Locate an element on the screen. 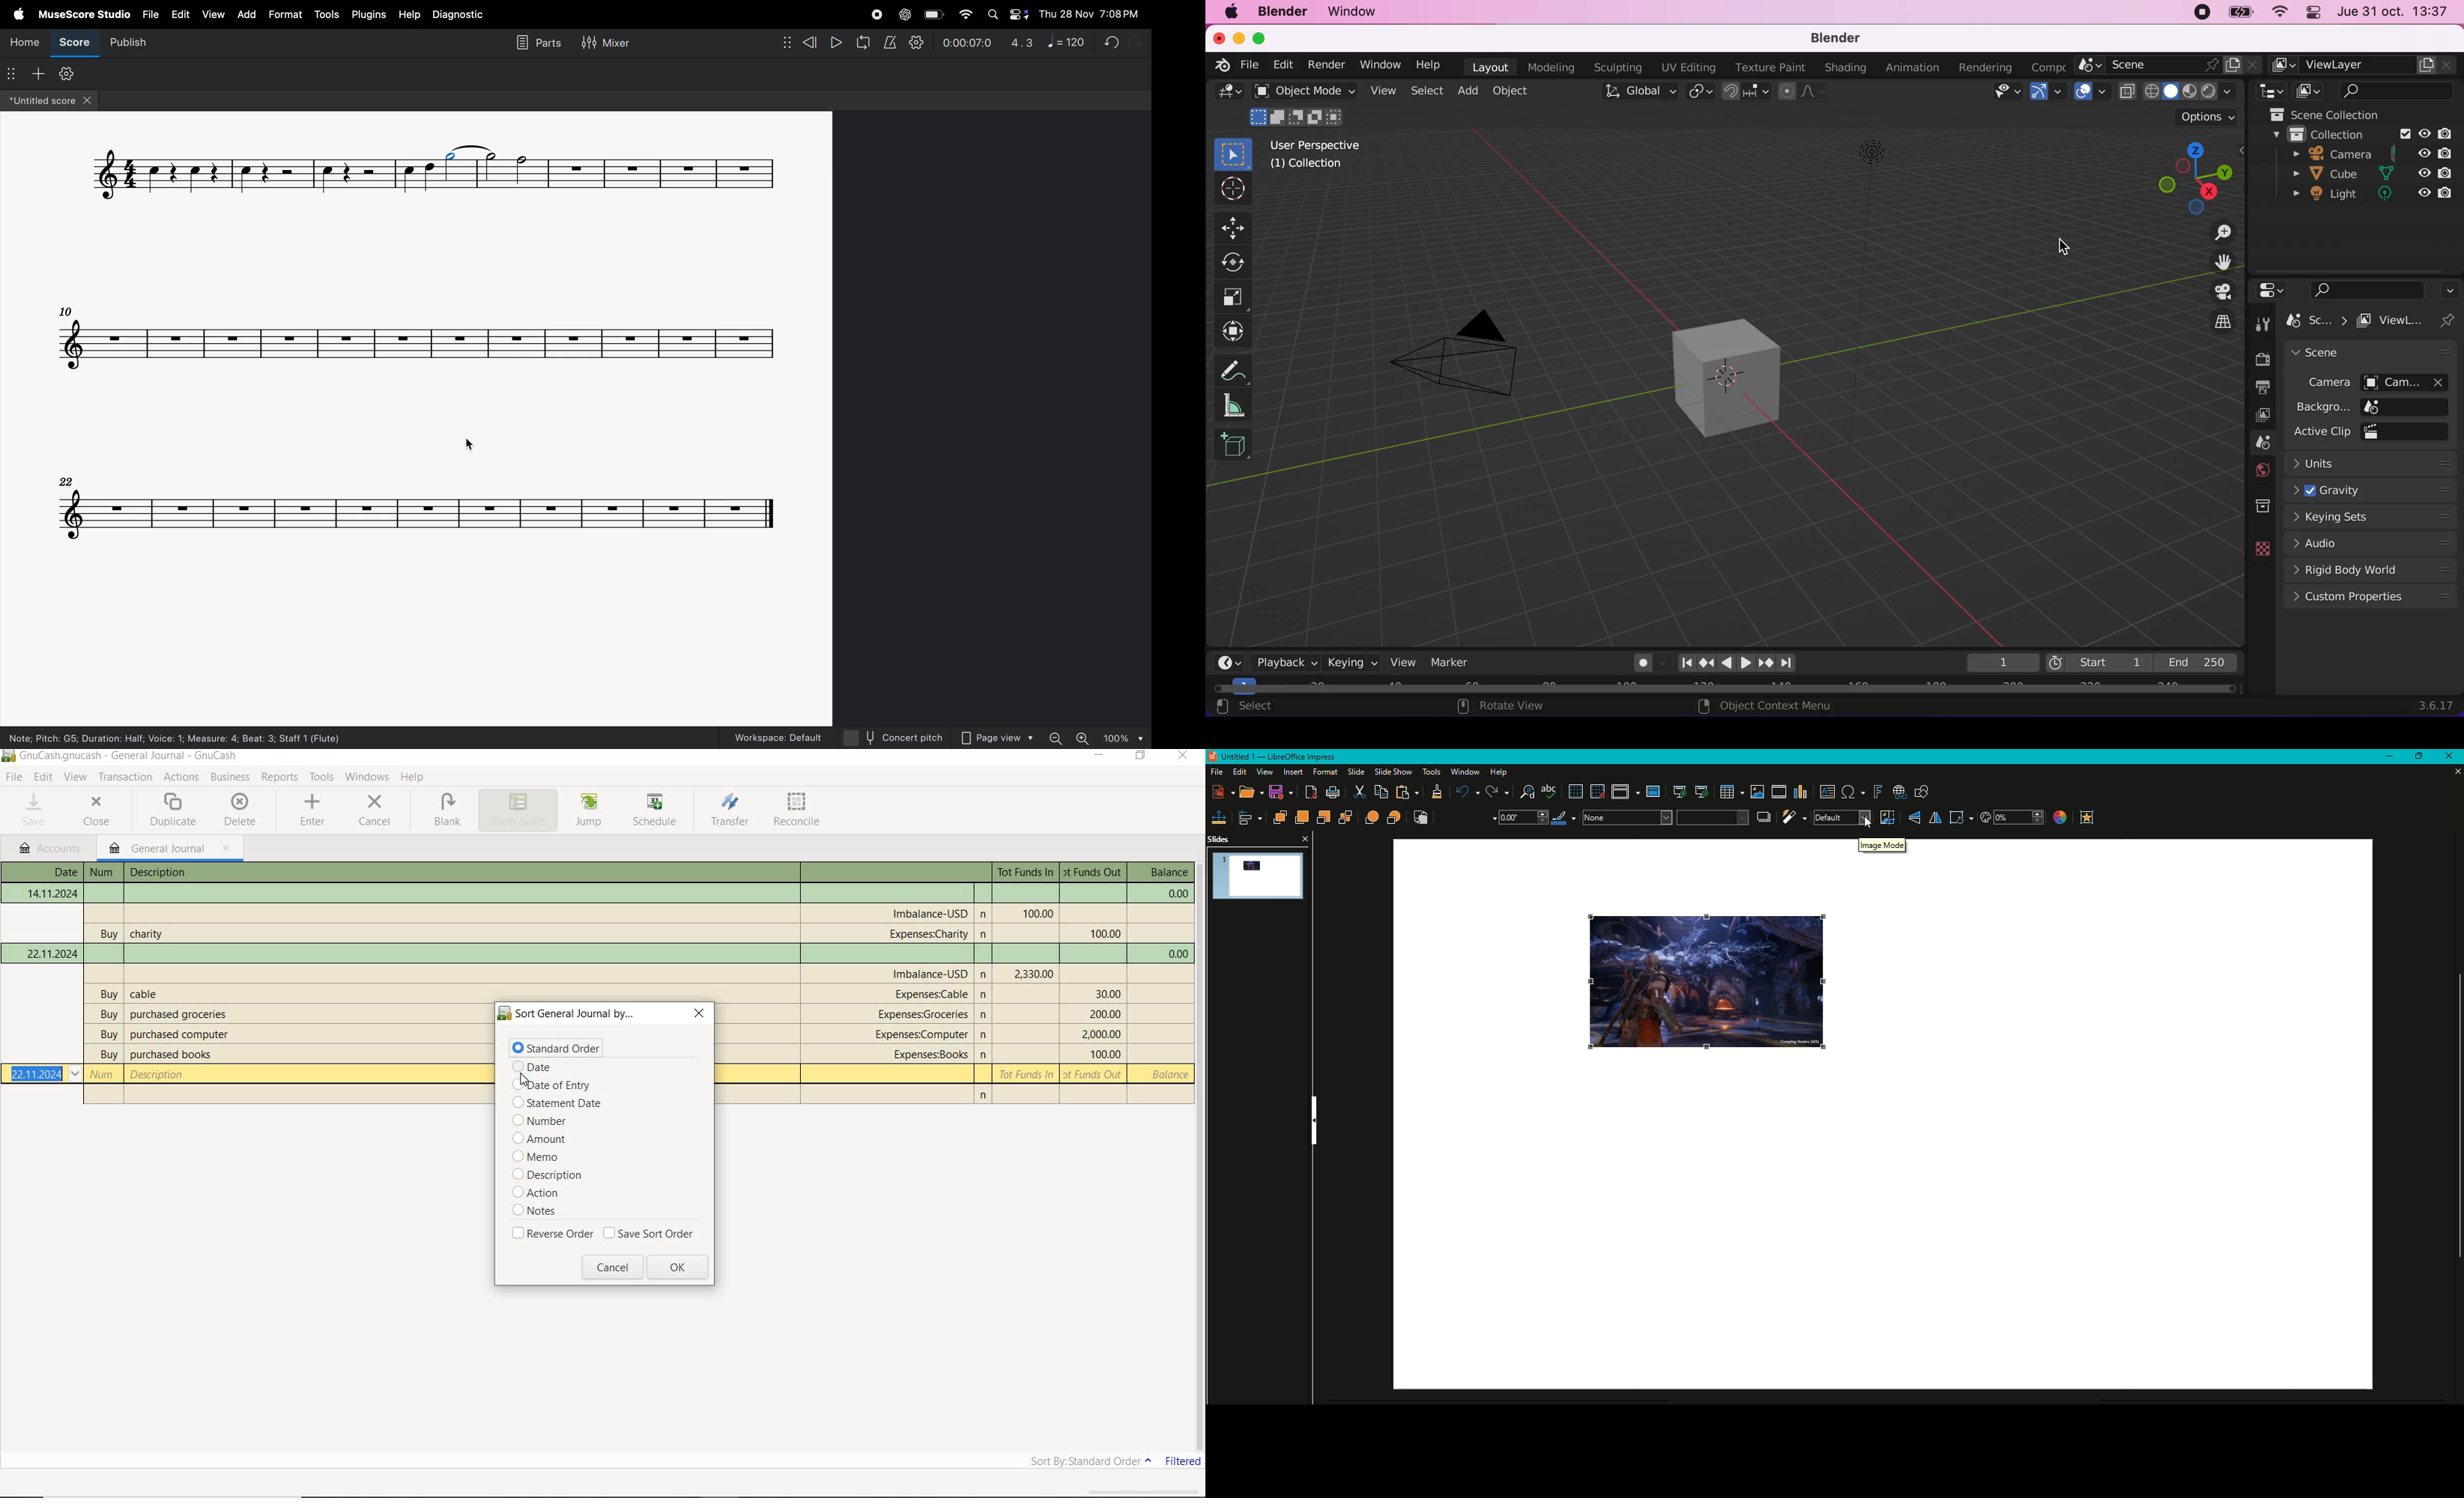 Image resolution: width=2464 pixels, height=1512 pixels. save sort order is located at coordinates (652, 1236).